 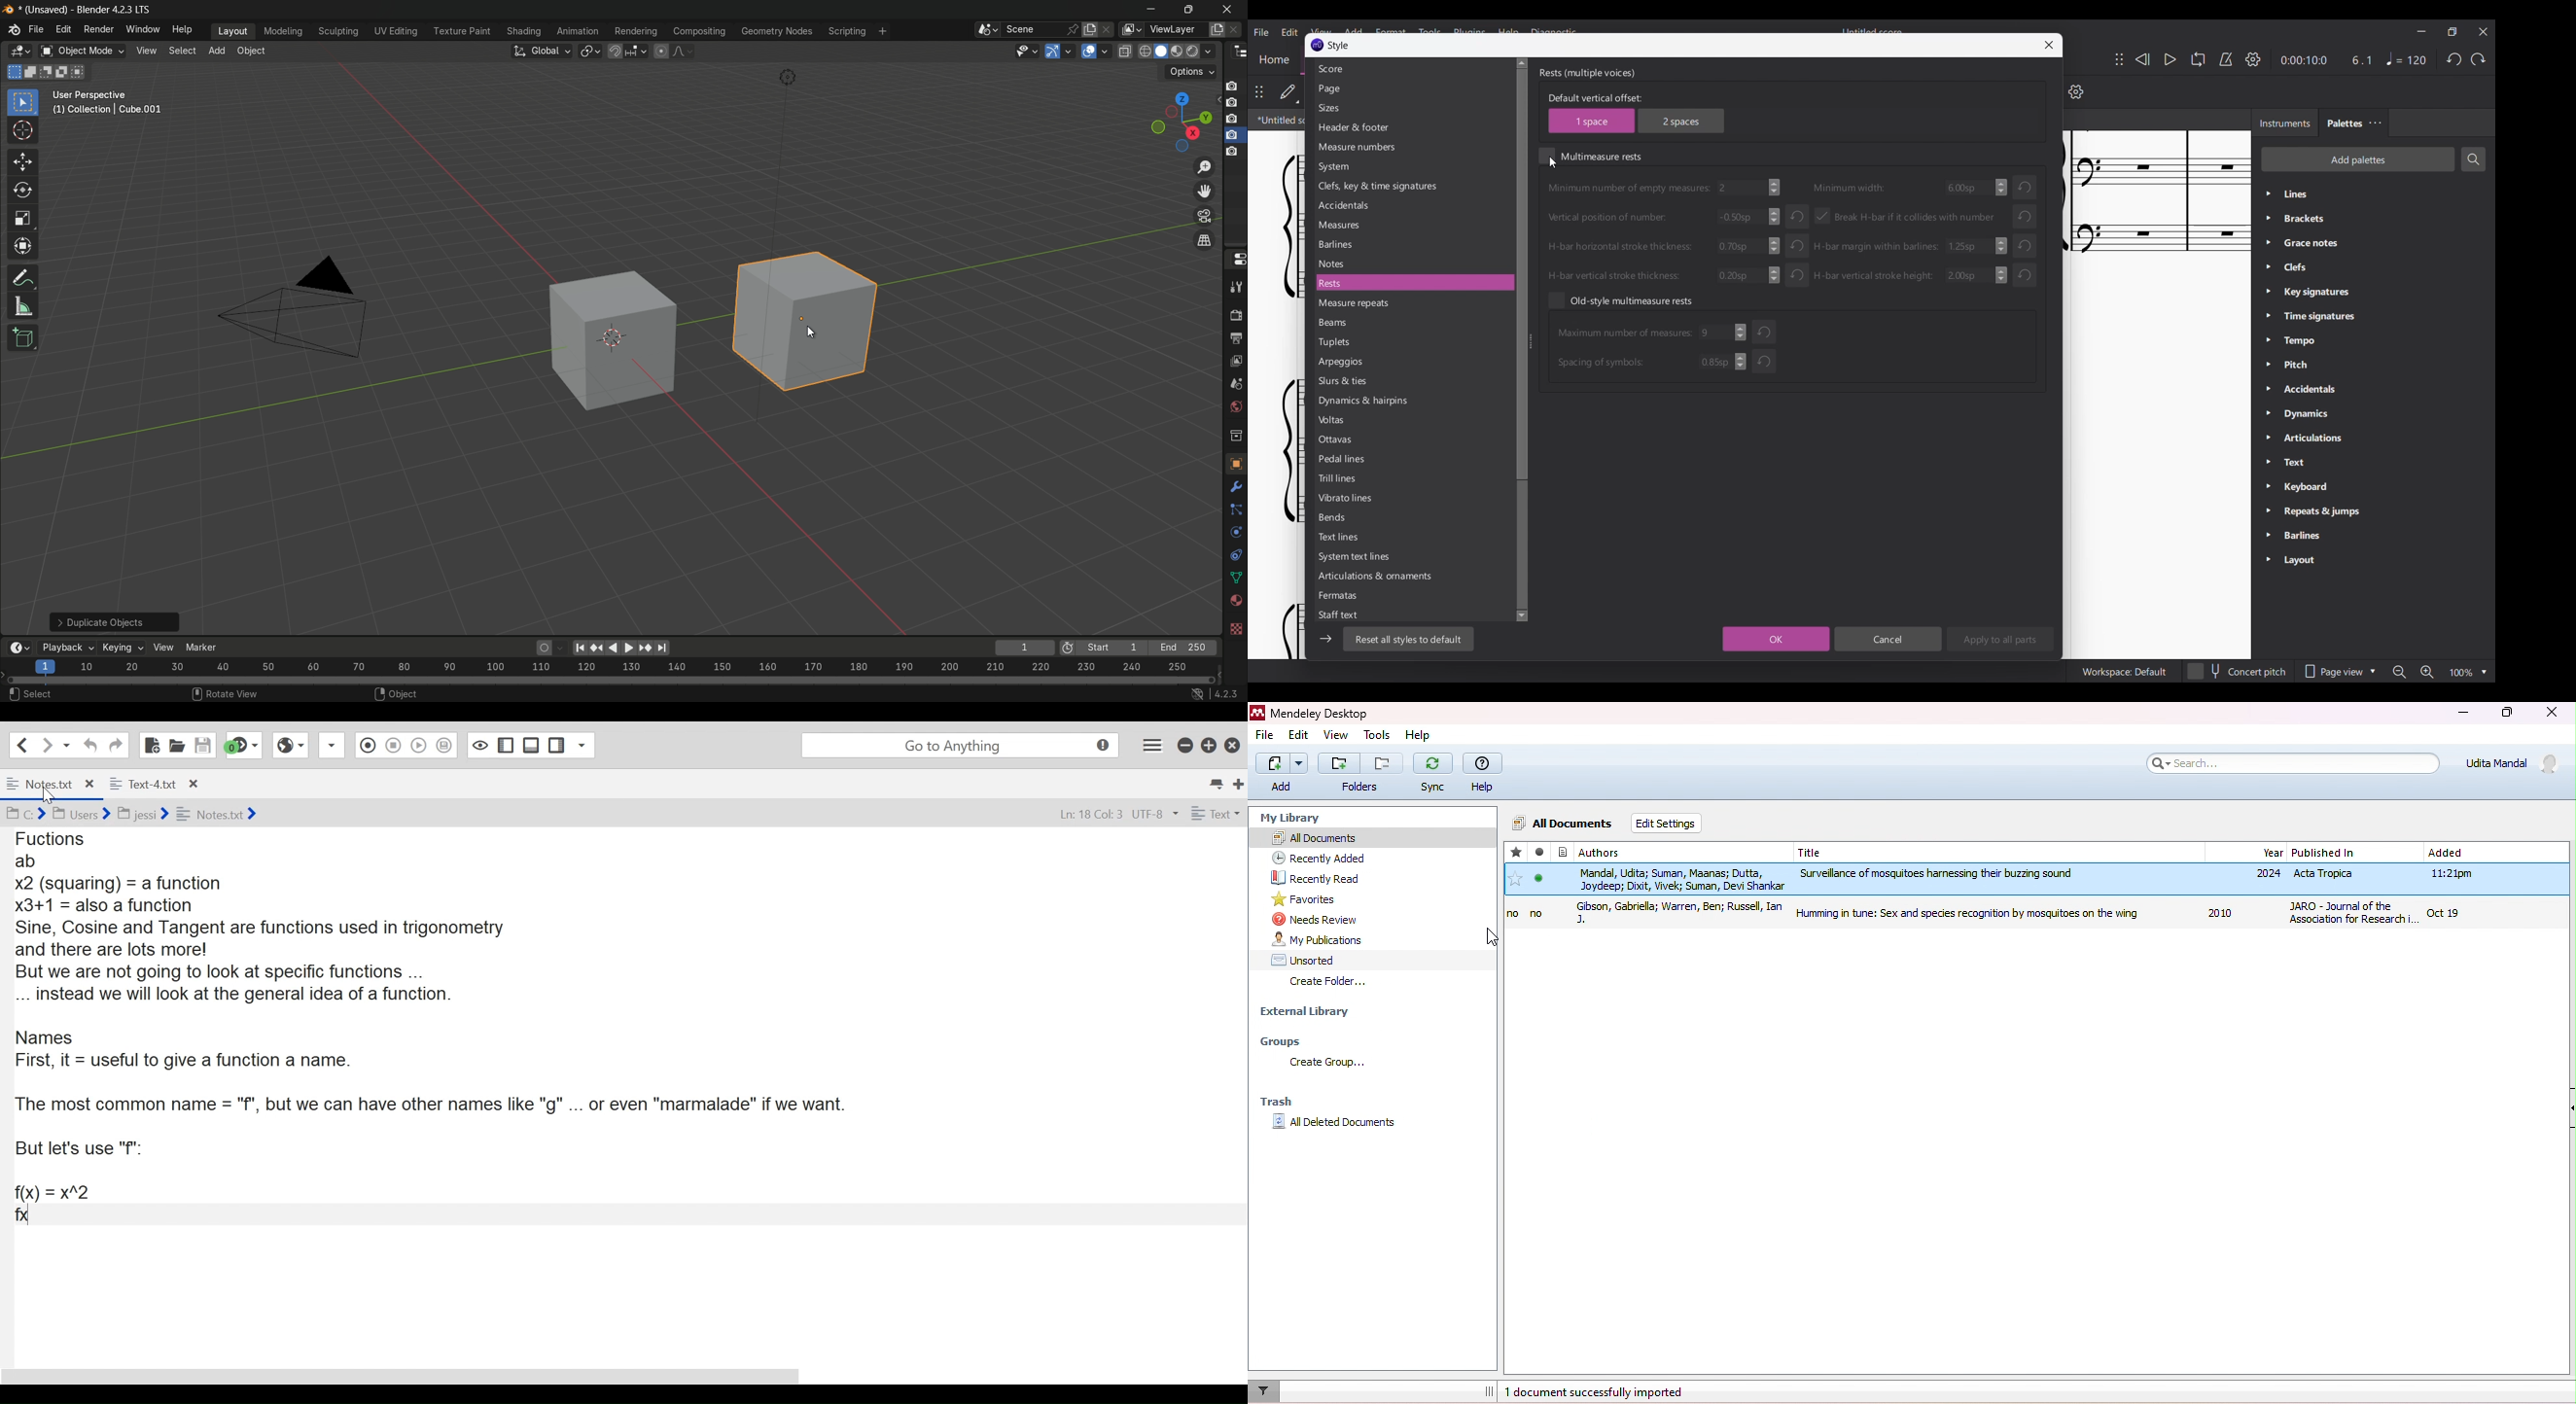 What do you see at coordinates (177, 745) in the screenshot?
I see `Open` at bounding box center [177, 745].